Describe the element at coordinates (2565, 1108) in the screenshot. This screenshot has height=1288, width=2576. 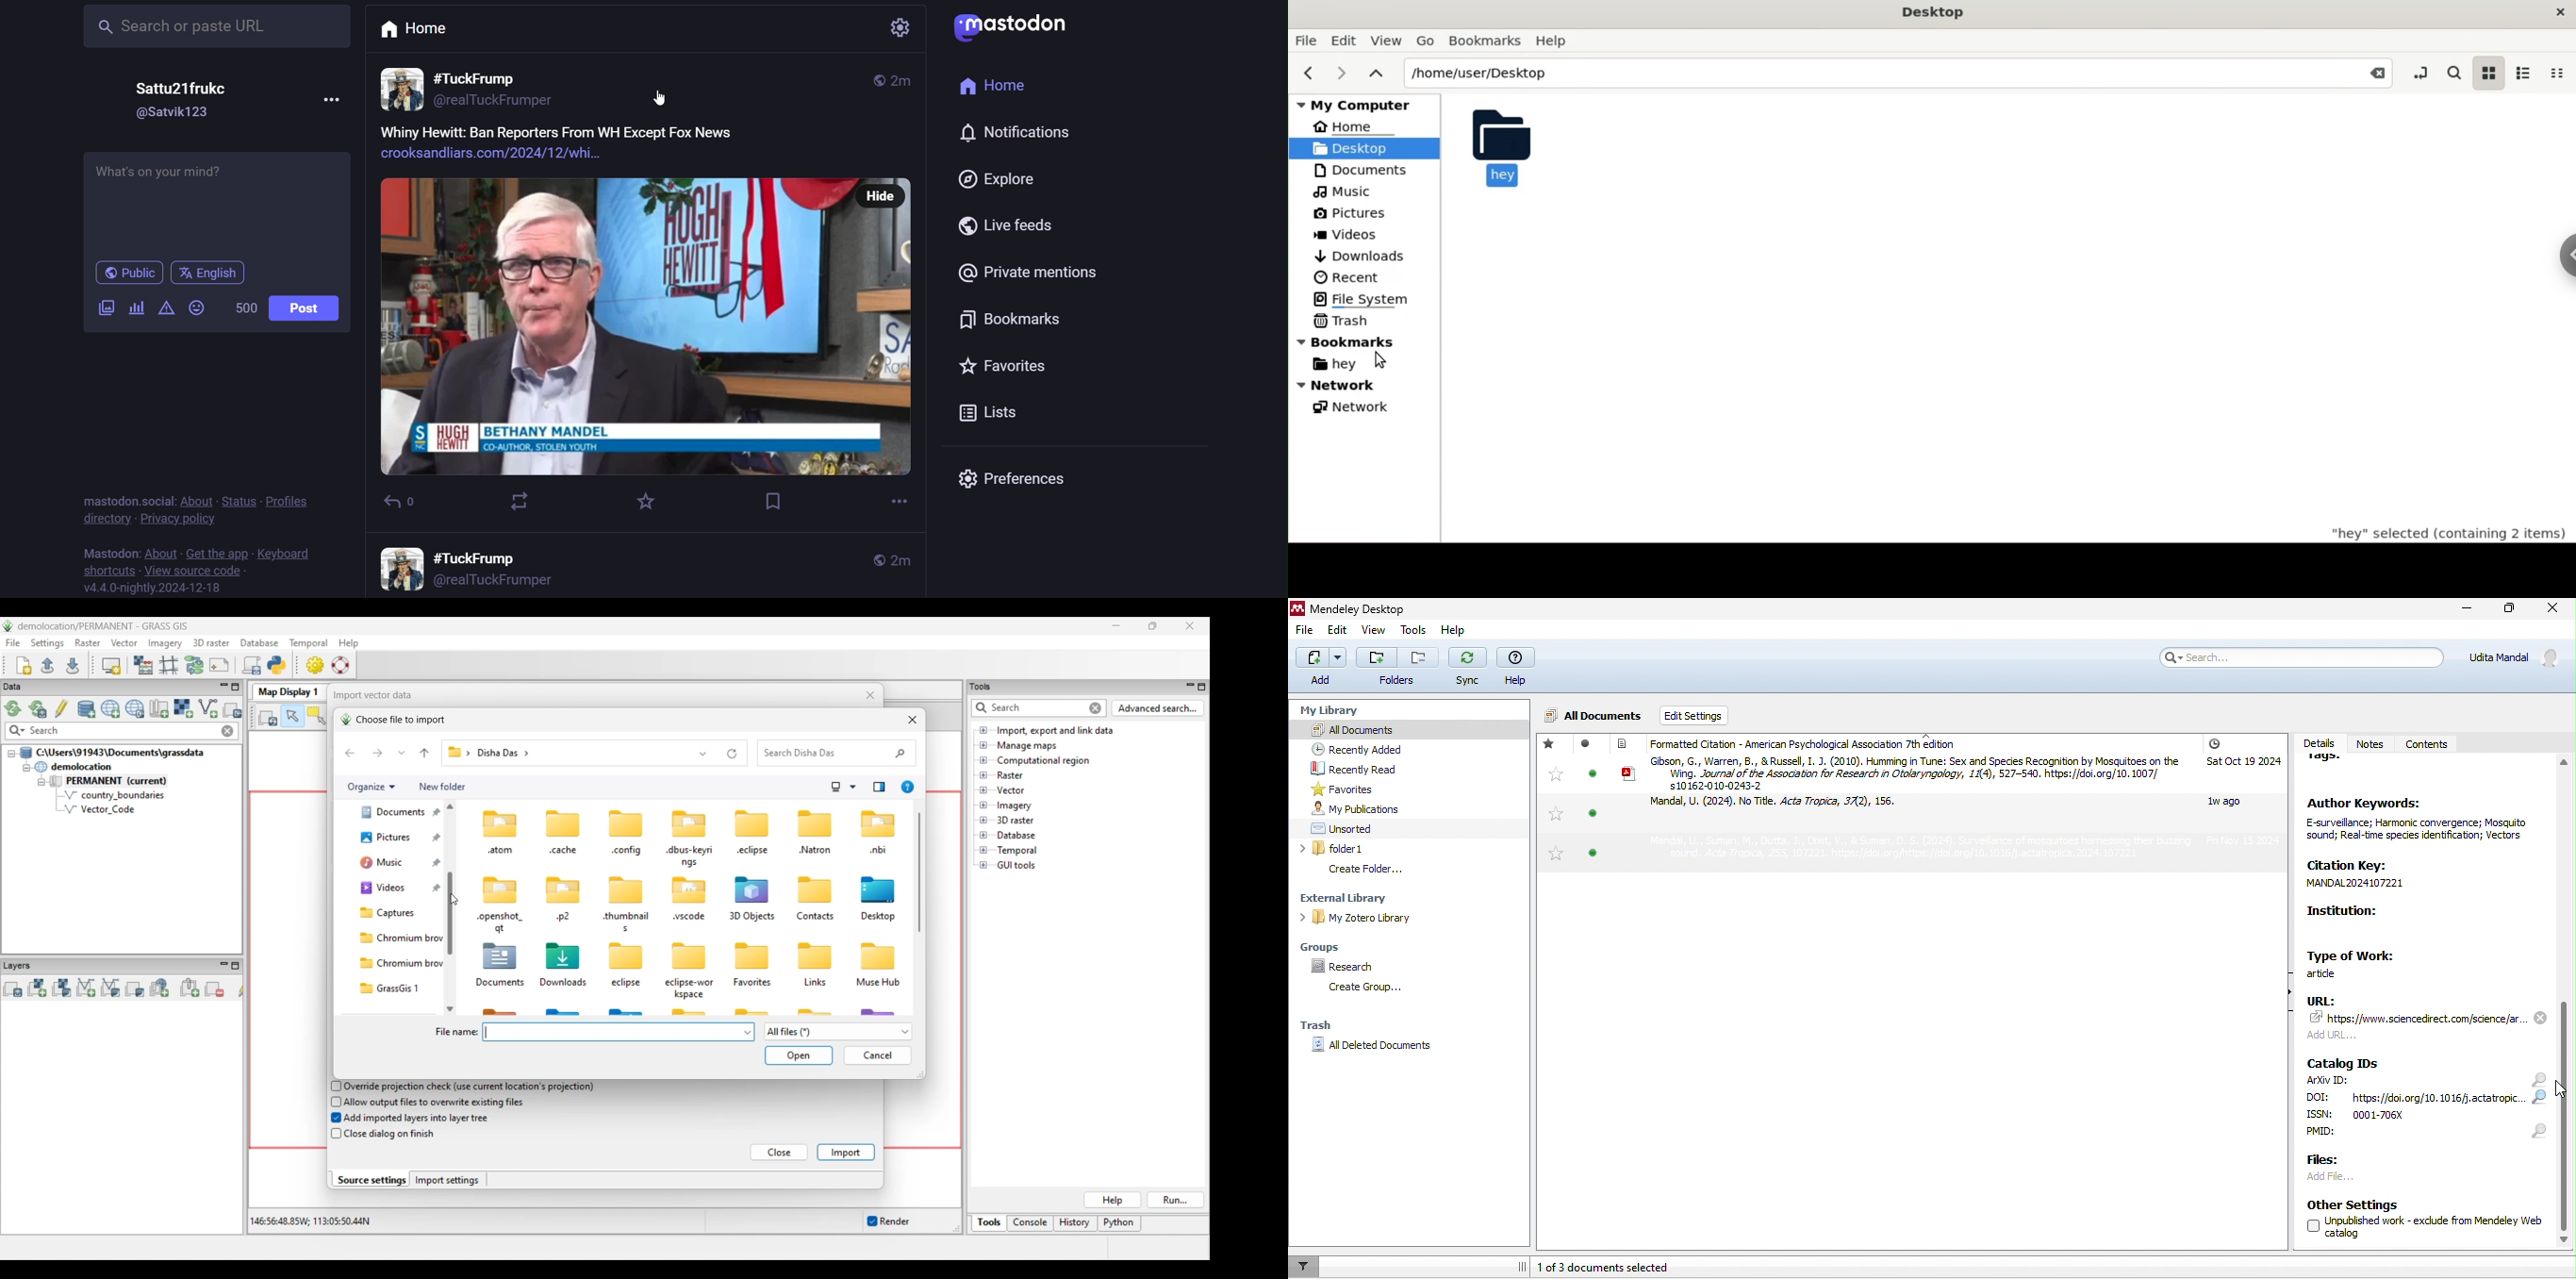
I see `slider moved` at that location.